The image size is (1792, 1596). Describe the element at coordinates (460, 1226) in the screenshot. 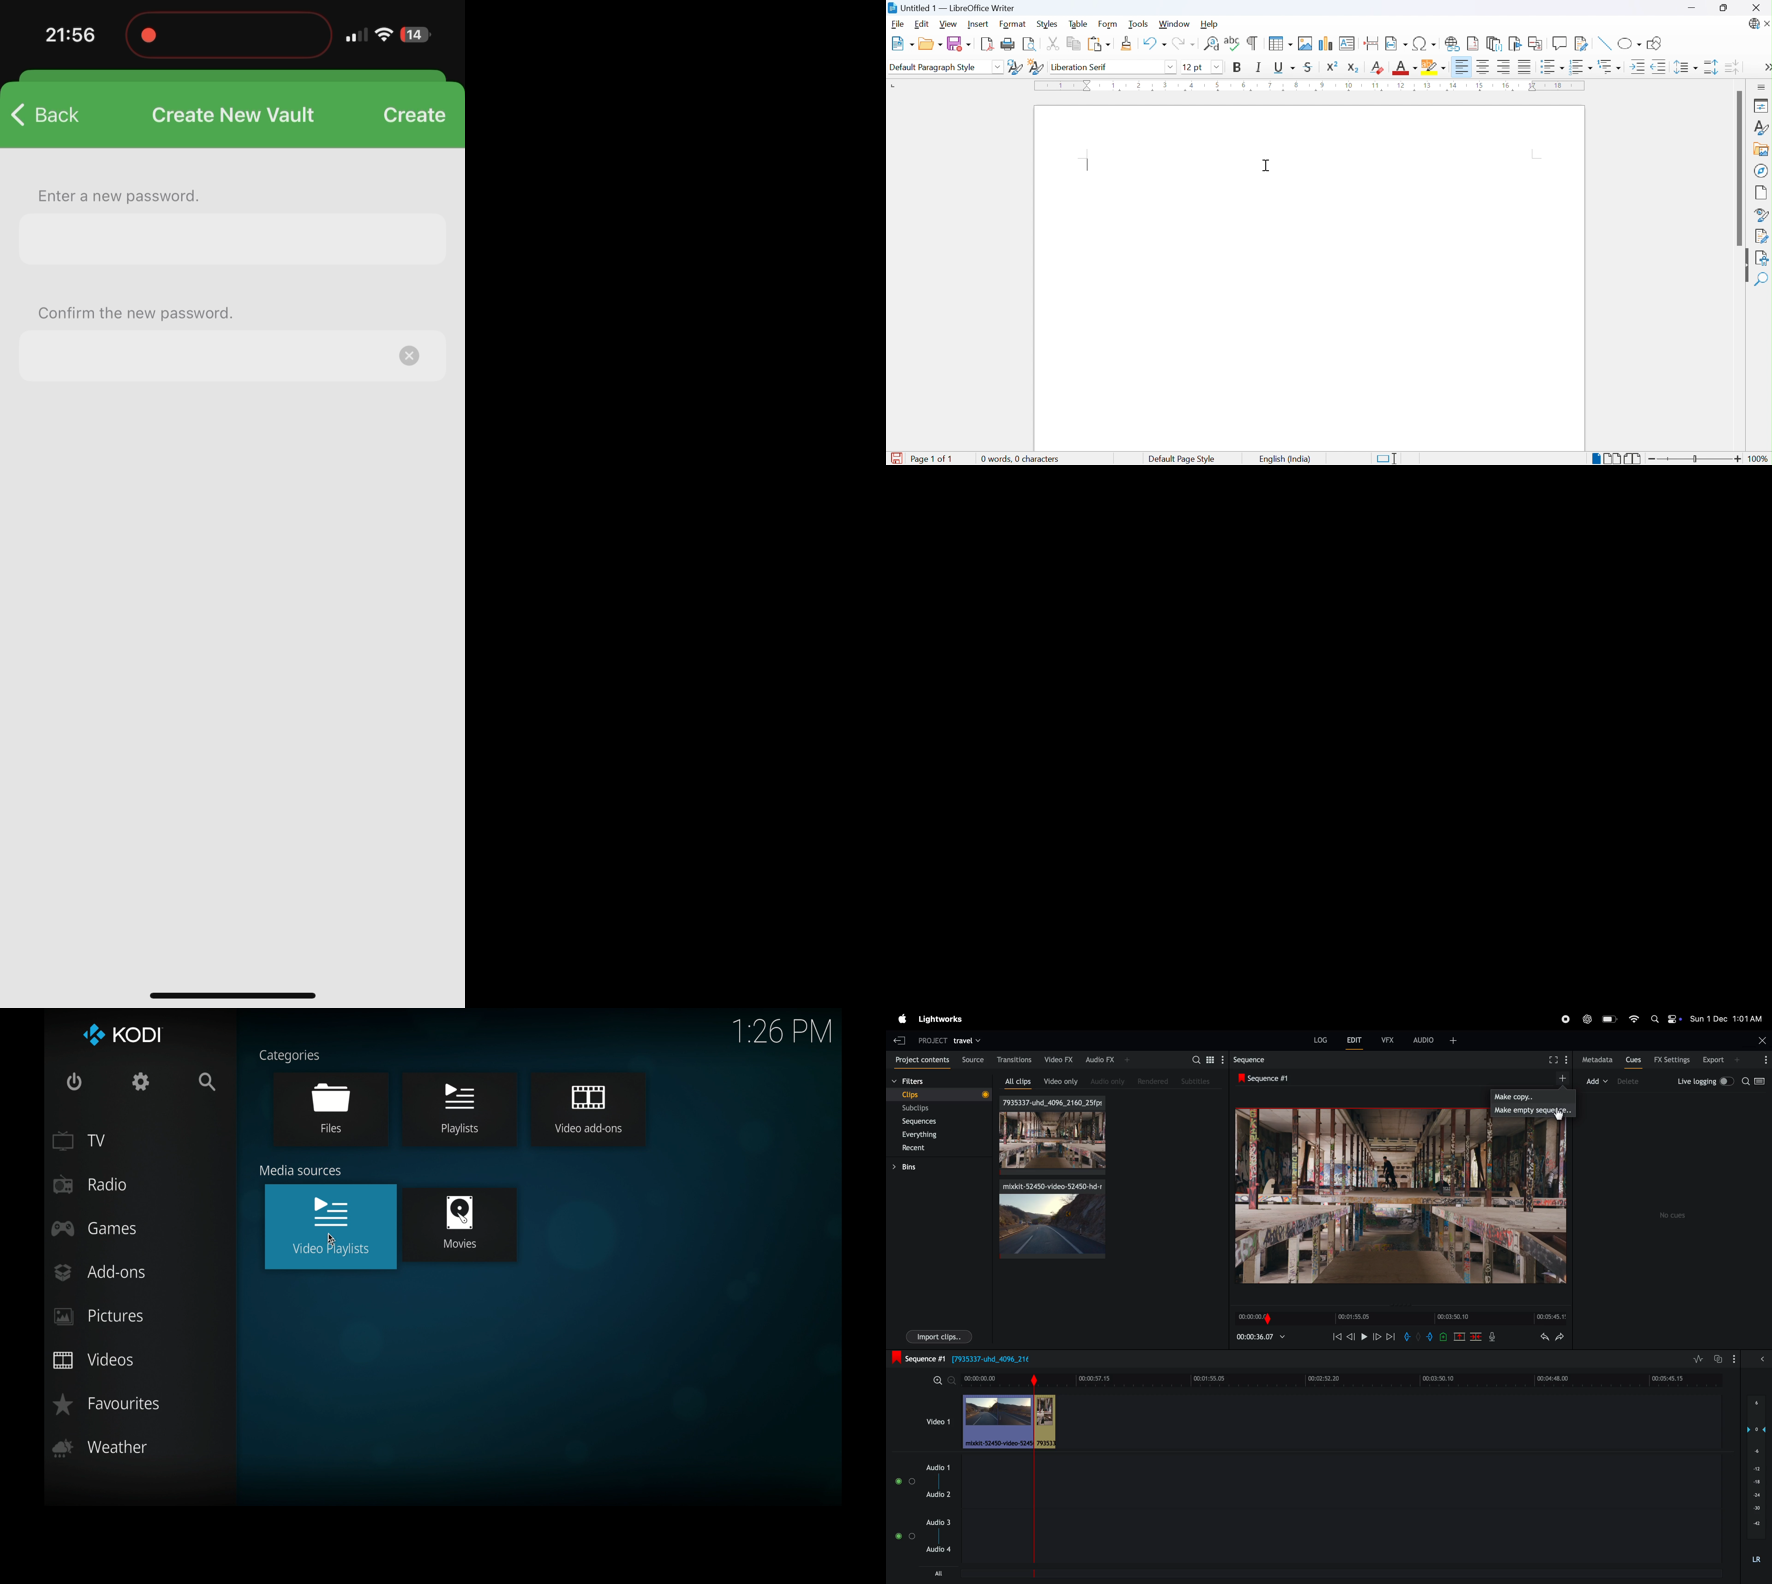

I see `movies` at that location.